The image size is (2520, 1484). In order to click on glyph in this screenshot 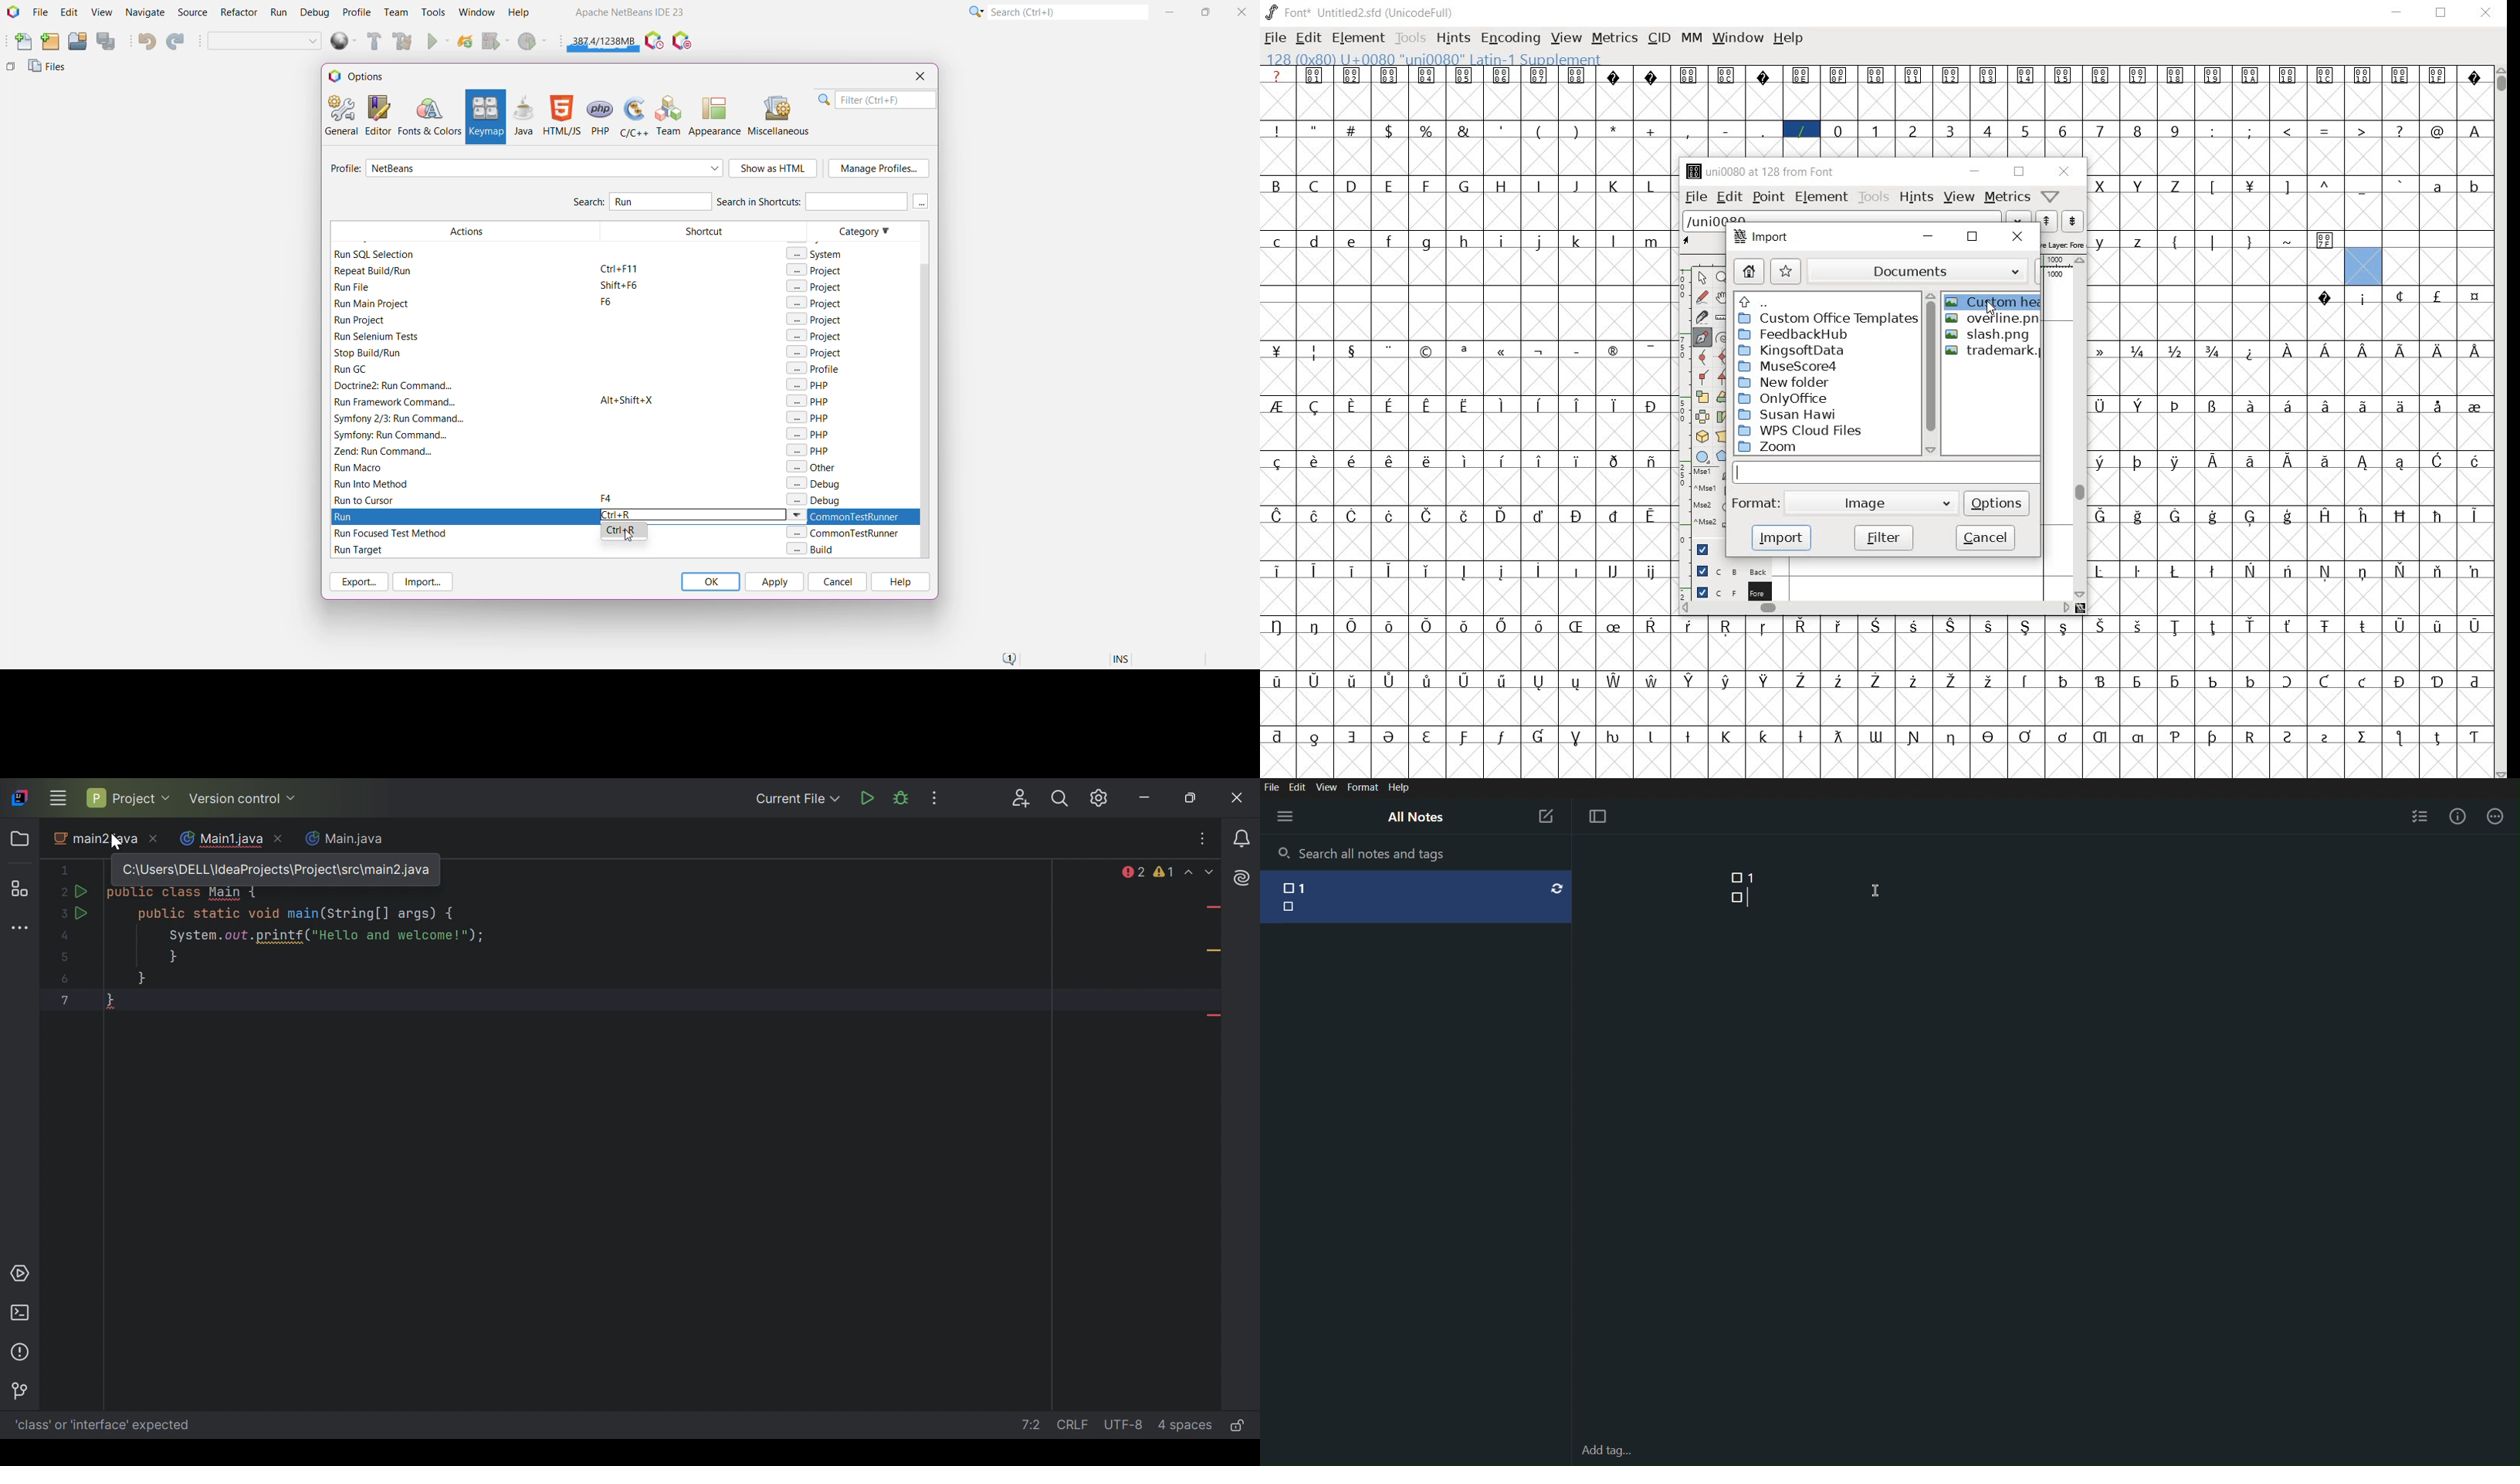, I will do `click(2326, 184)`.